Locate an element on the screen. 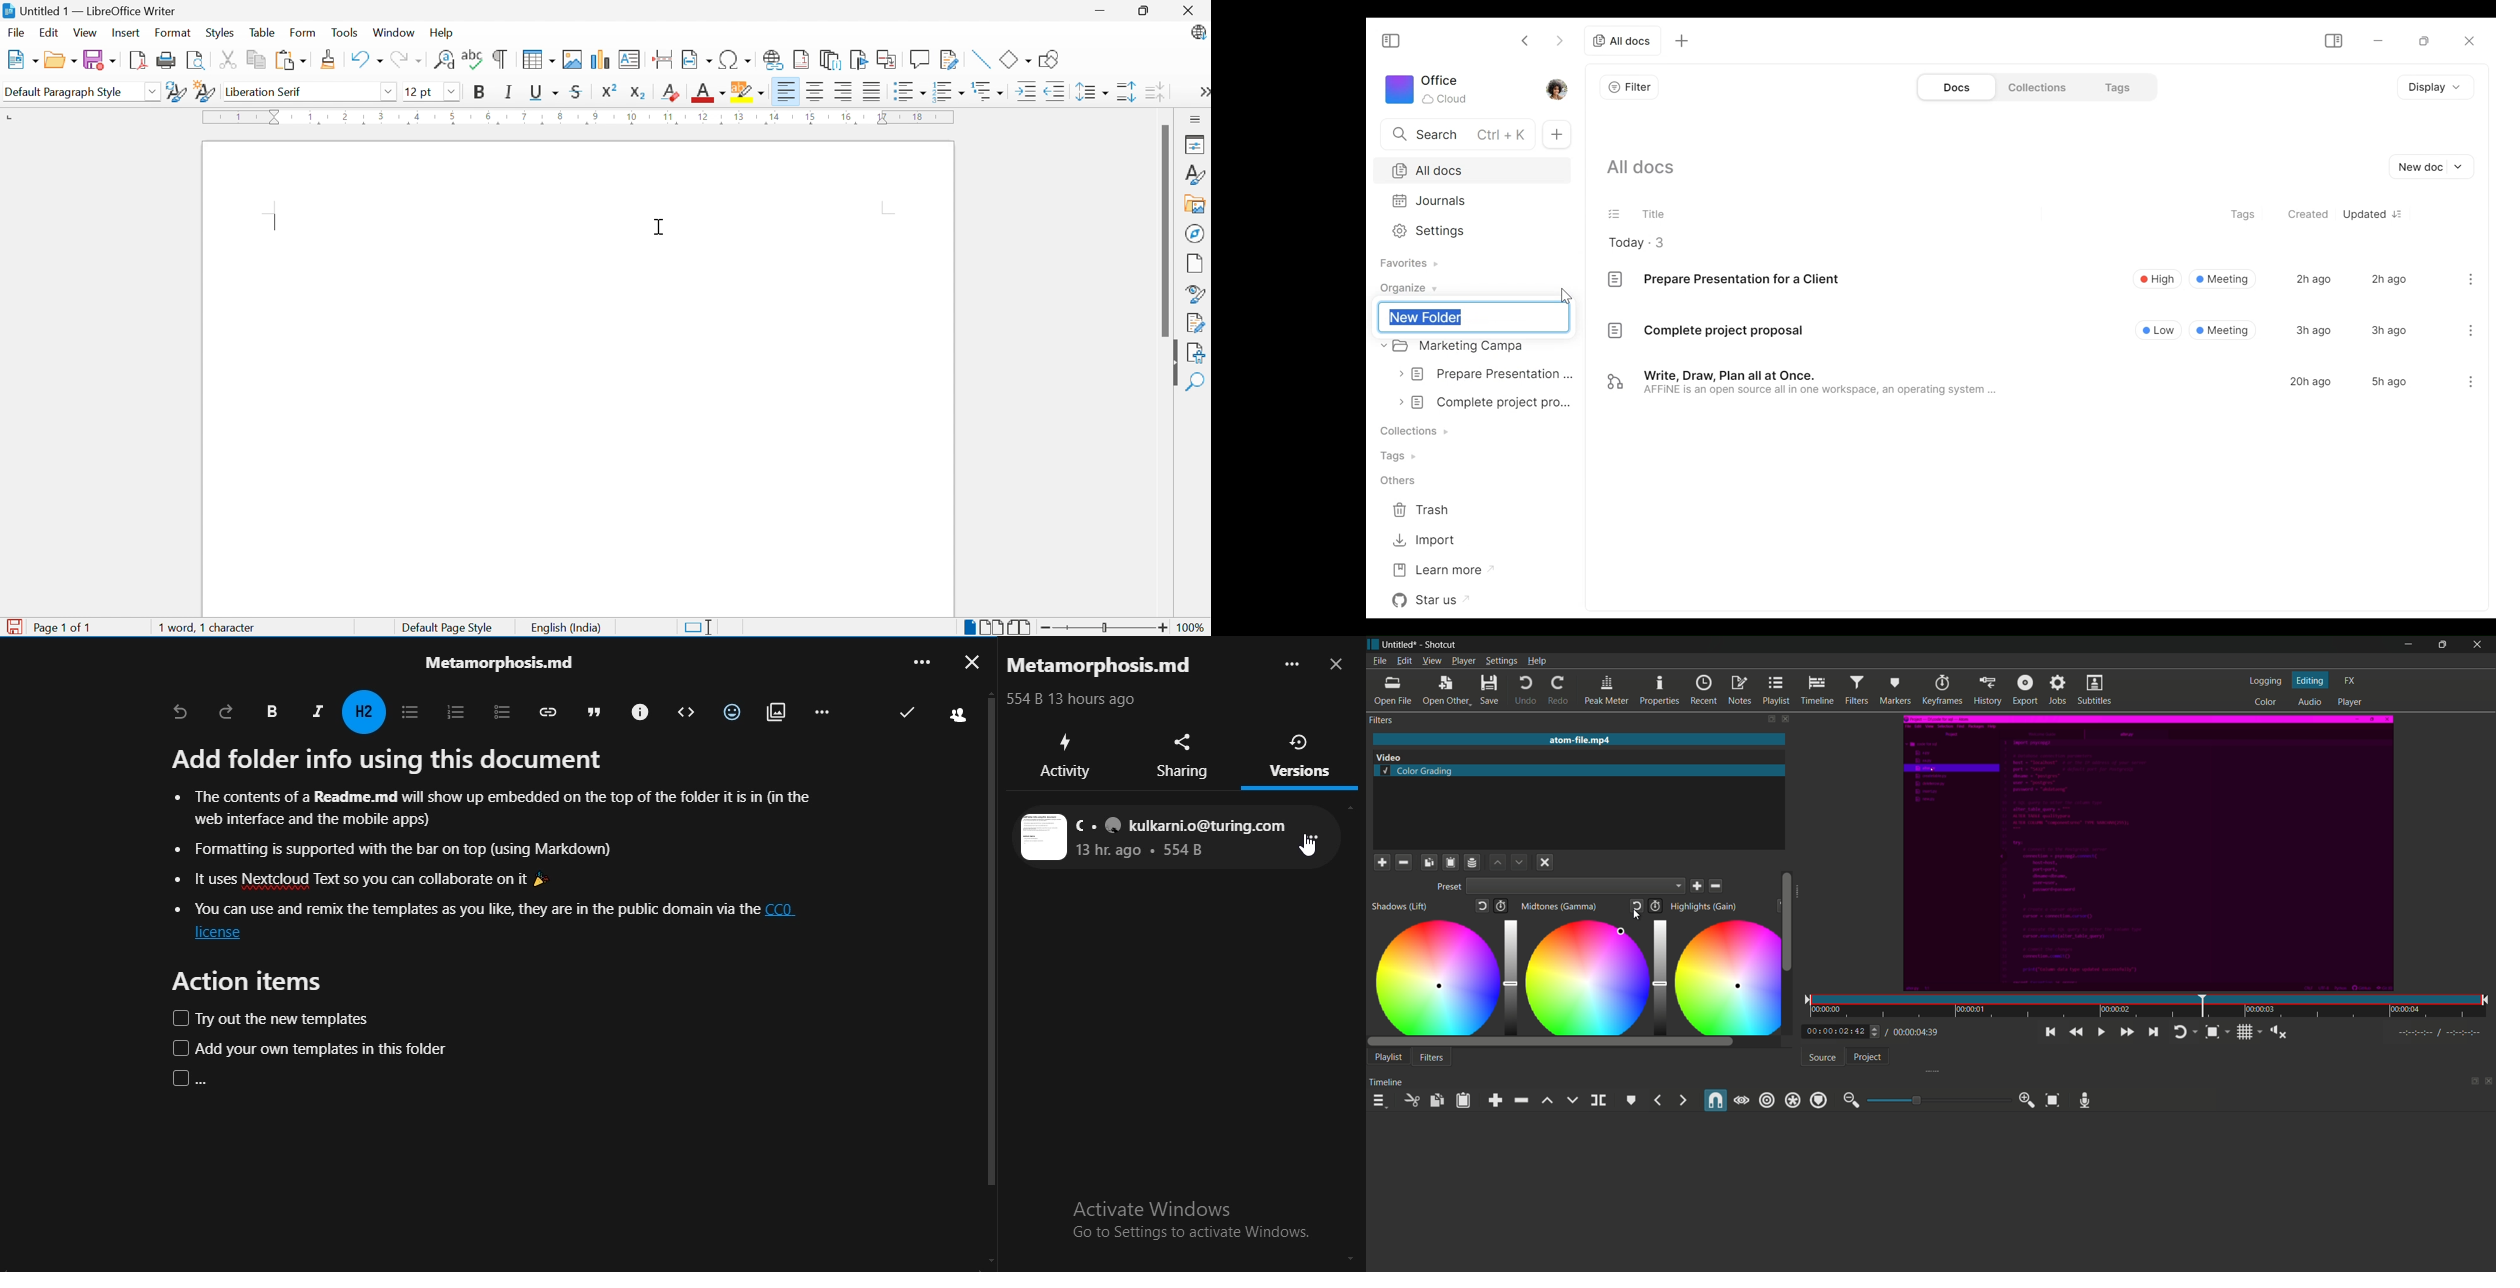 Image resolution: width=2520 pixels, height=1288 pixels. Insert Chart is located at coordinates (600, 59).